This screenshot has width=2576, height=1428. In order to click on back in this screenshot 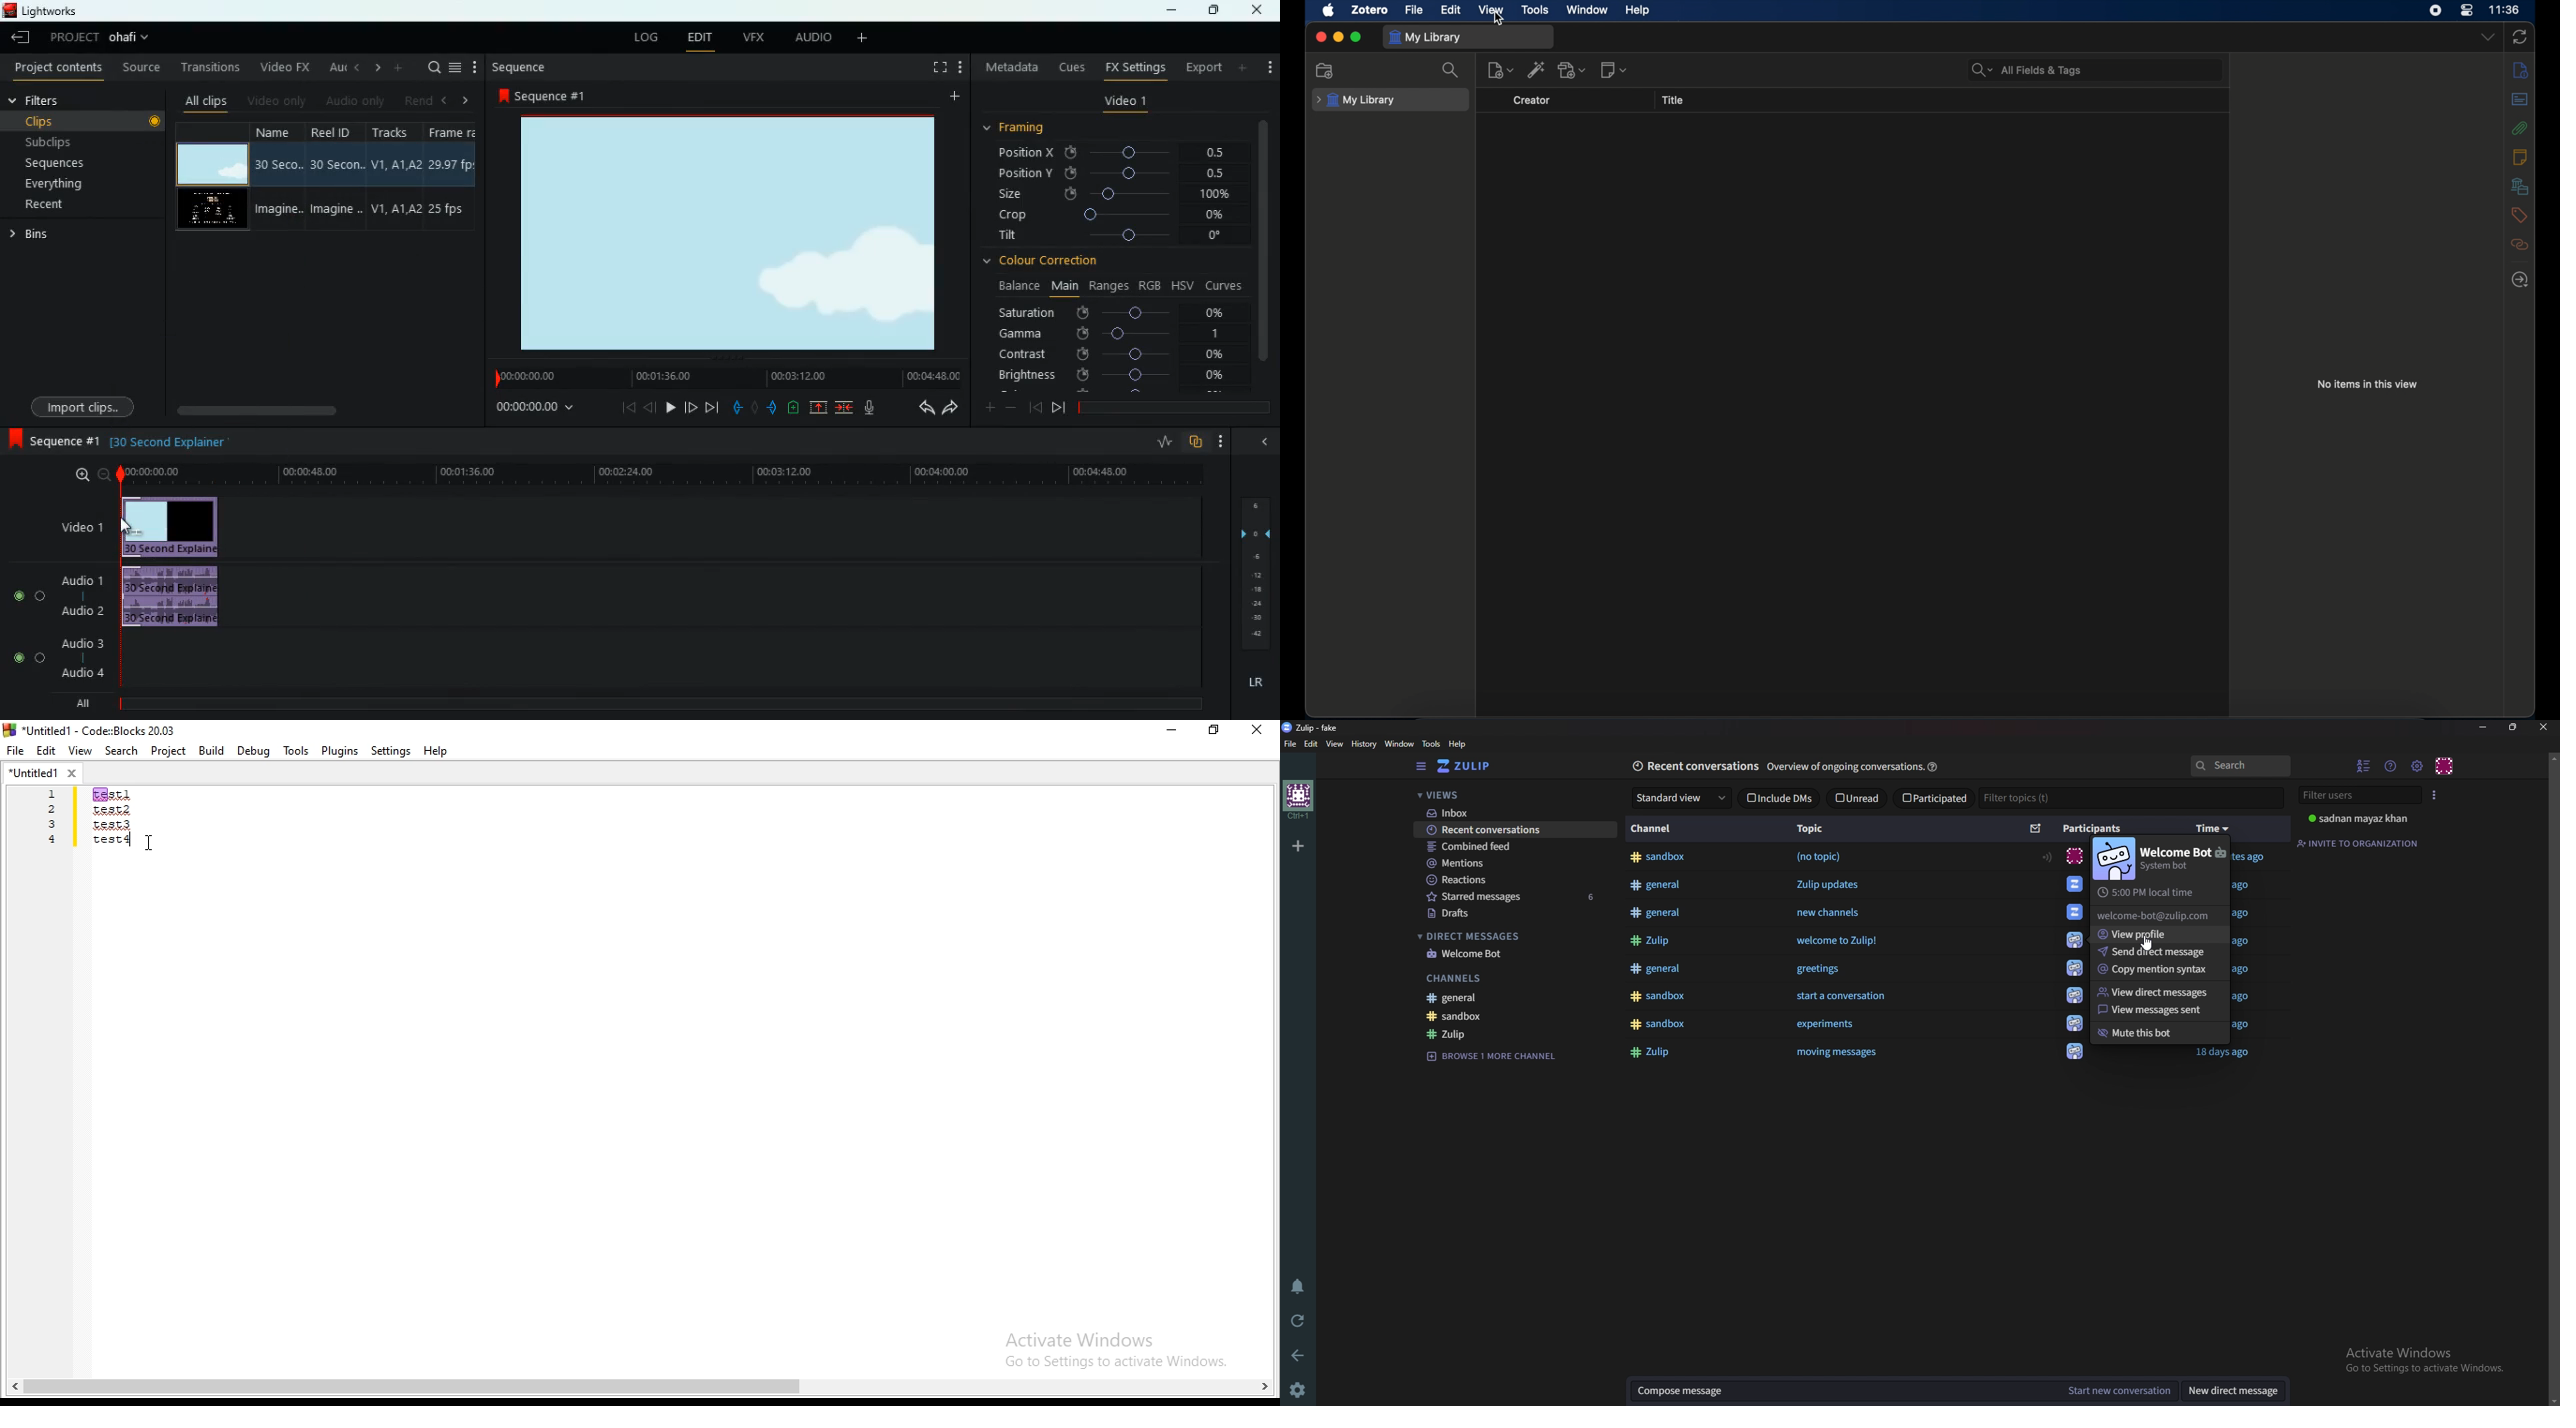, I will do `click(919, 408)`.